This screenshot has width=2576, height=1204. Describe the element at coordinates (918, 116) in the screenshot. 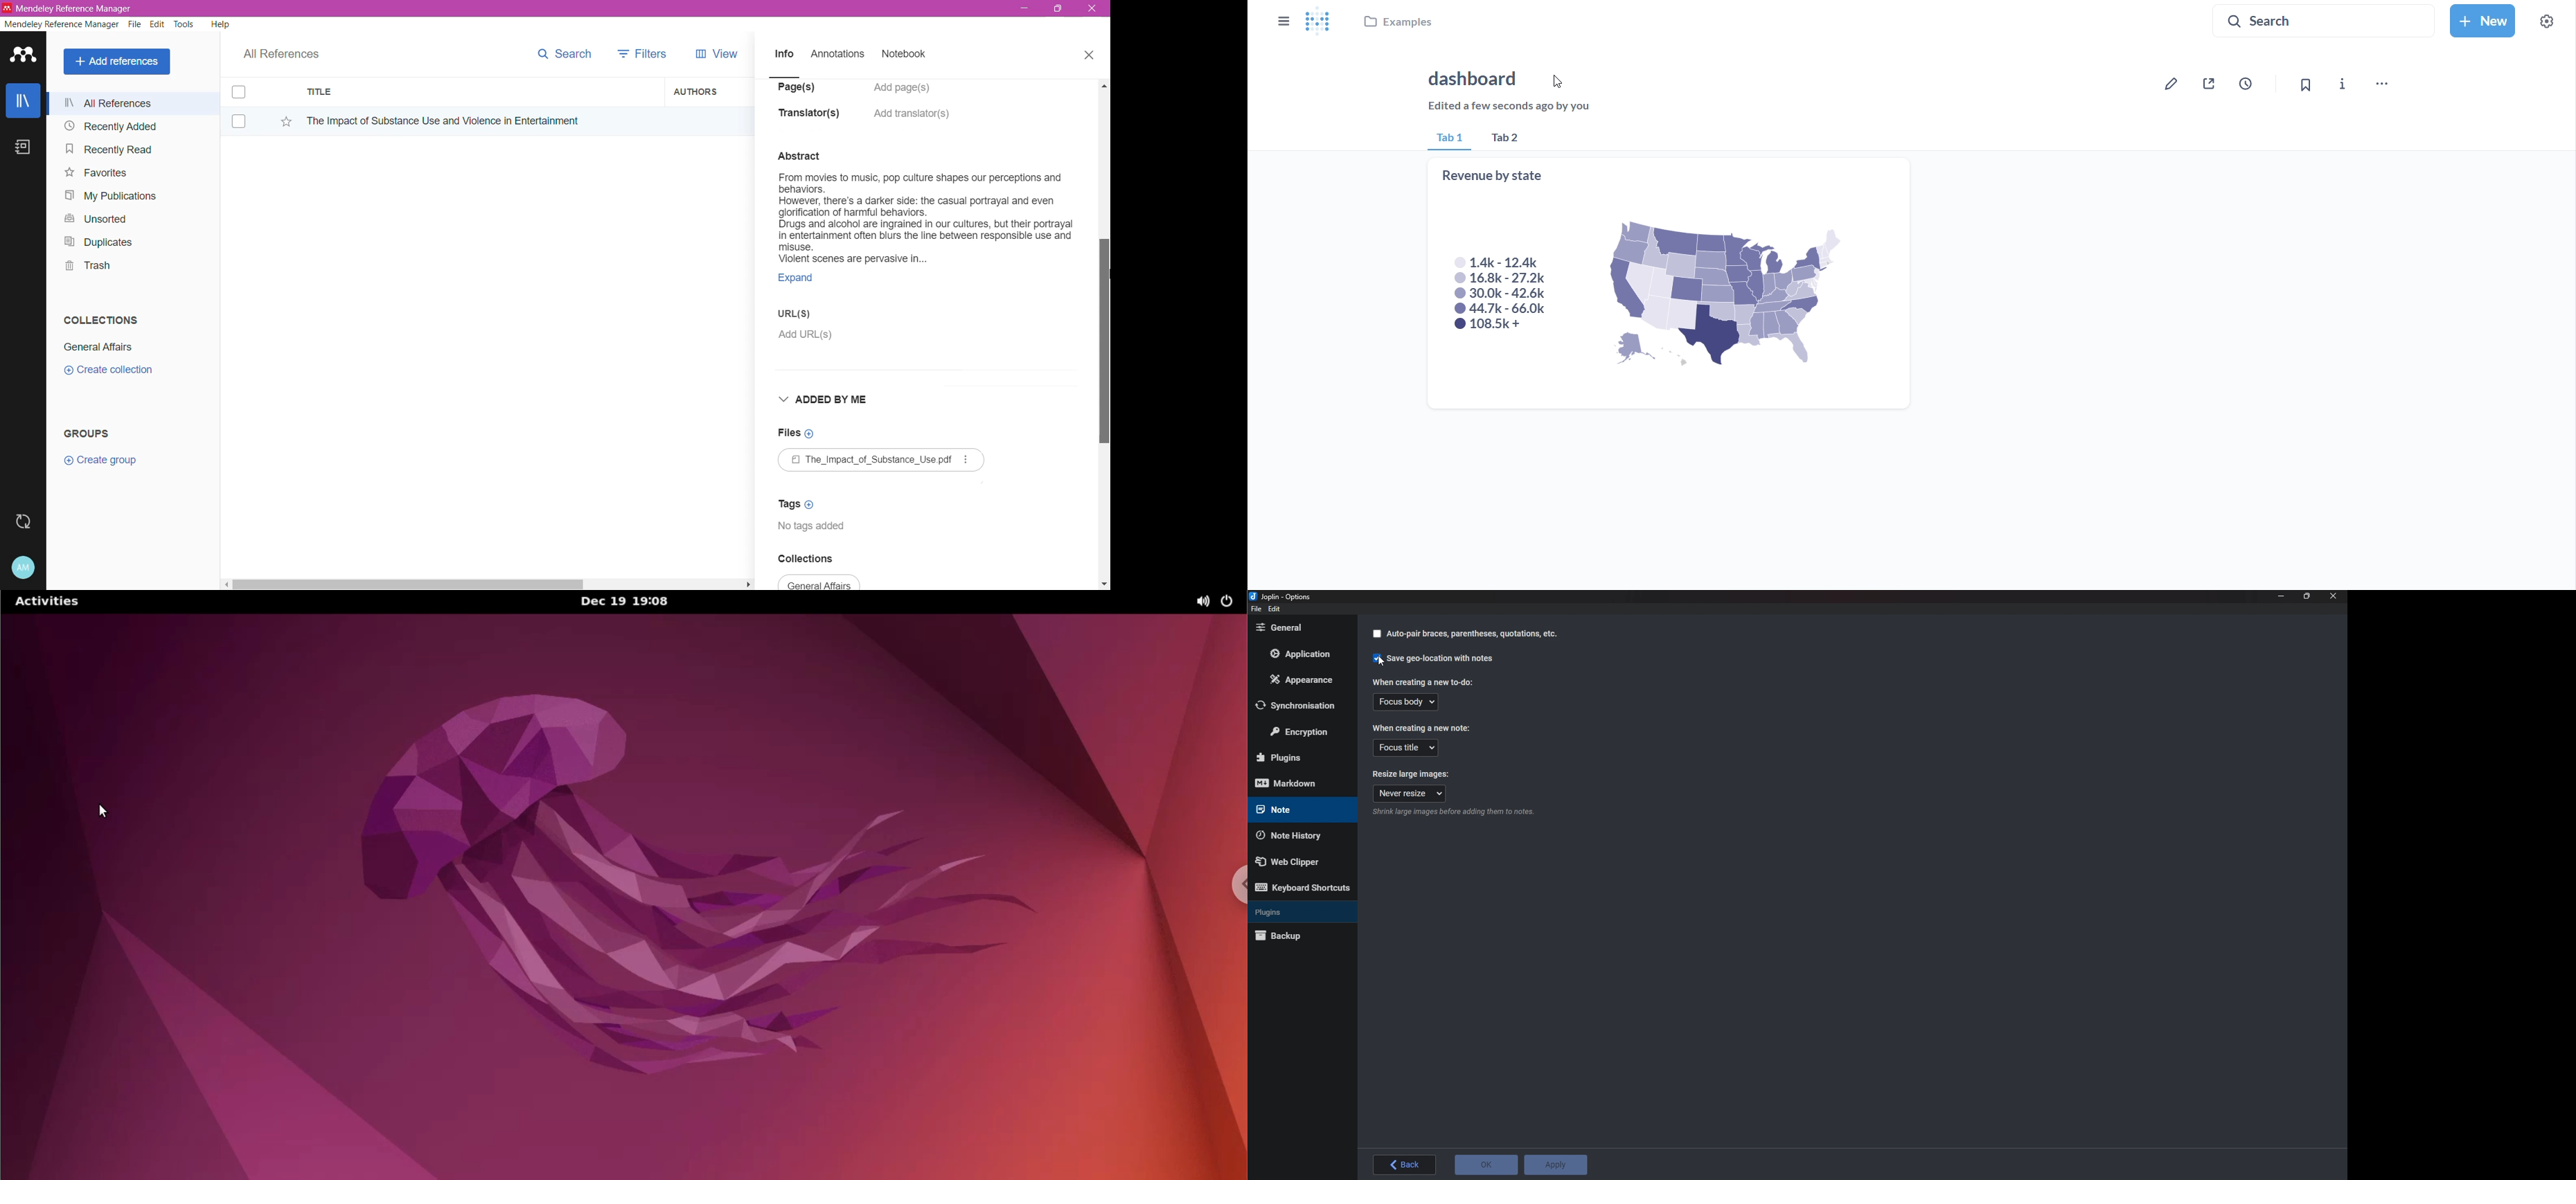

I see `add translators` at that location.